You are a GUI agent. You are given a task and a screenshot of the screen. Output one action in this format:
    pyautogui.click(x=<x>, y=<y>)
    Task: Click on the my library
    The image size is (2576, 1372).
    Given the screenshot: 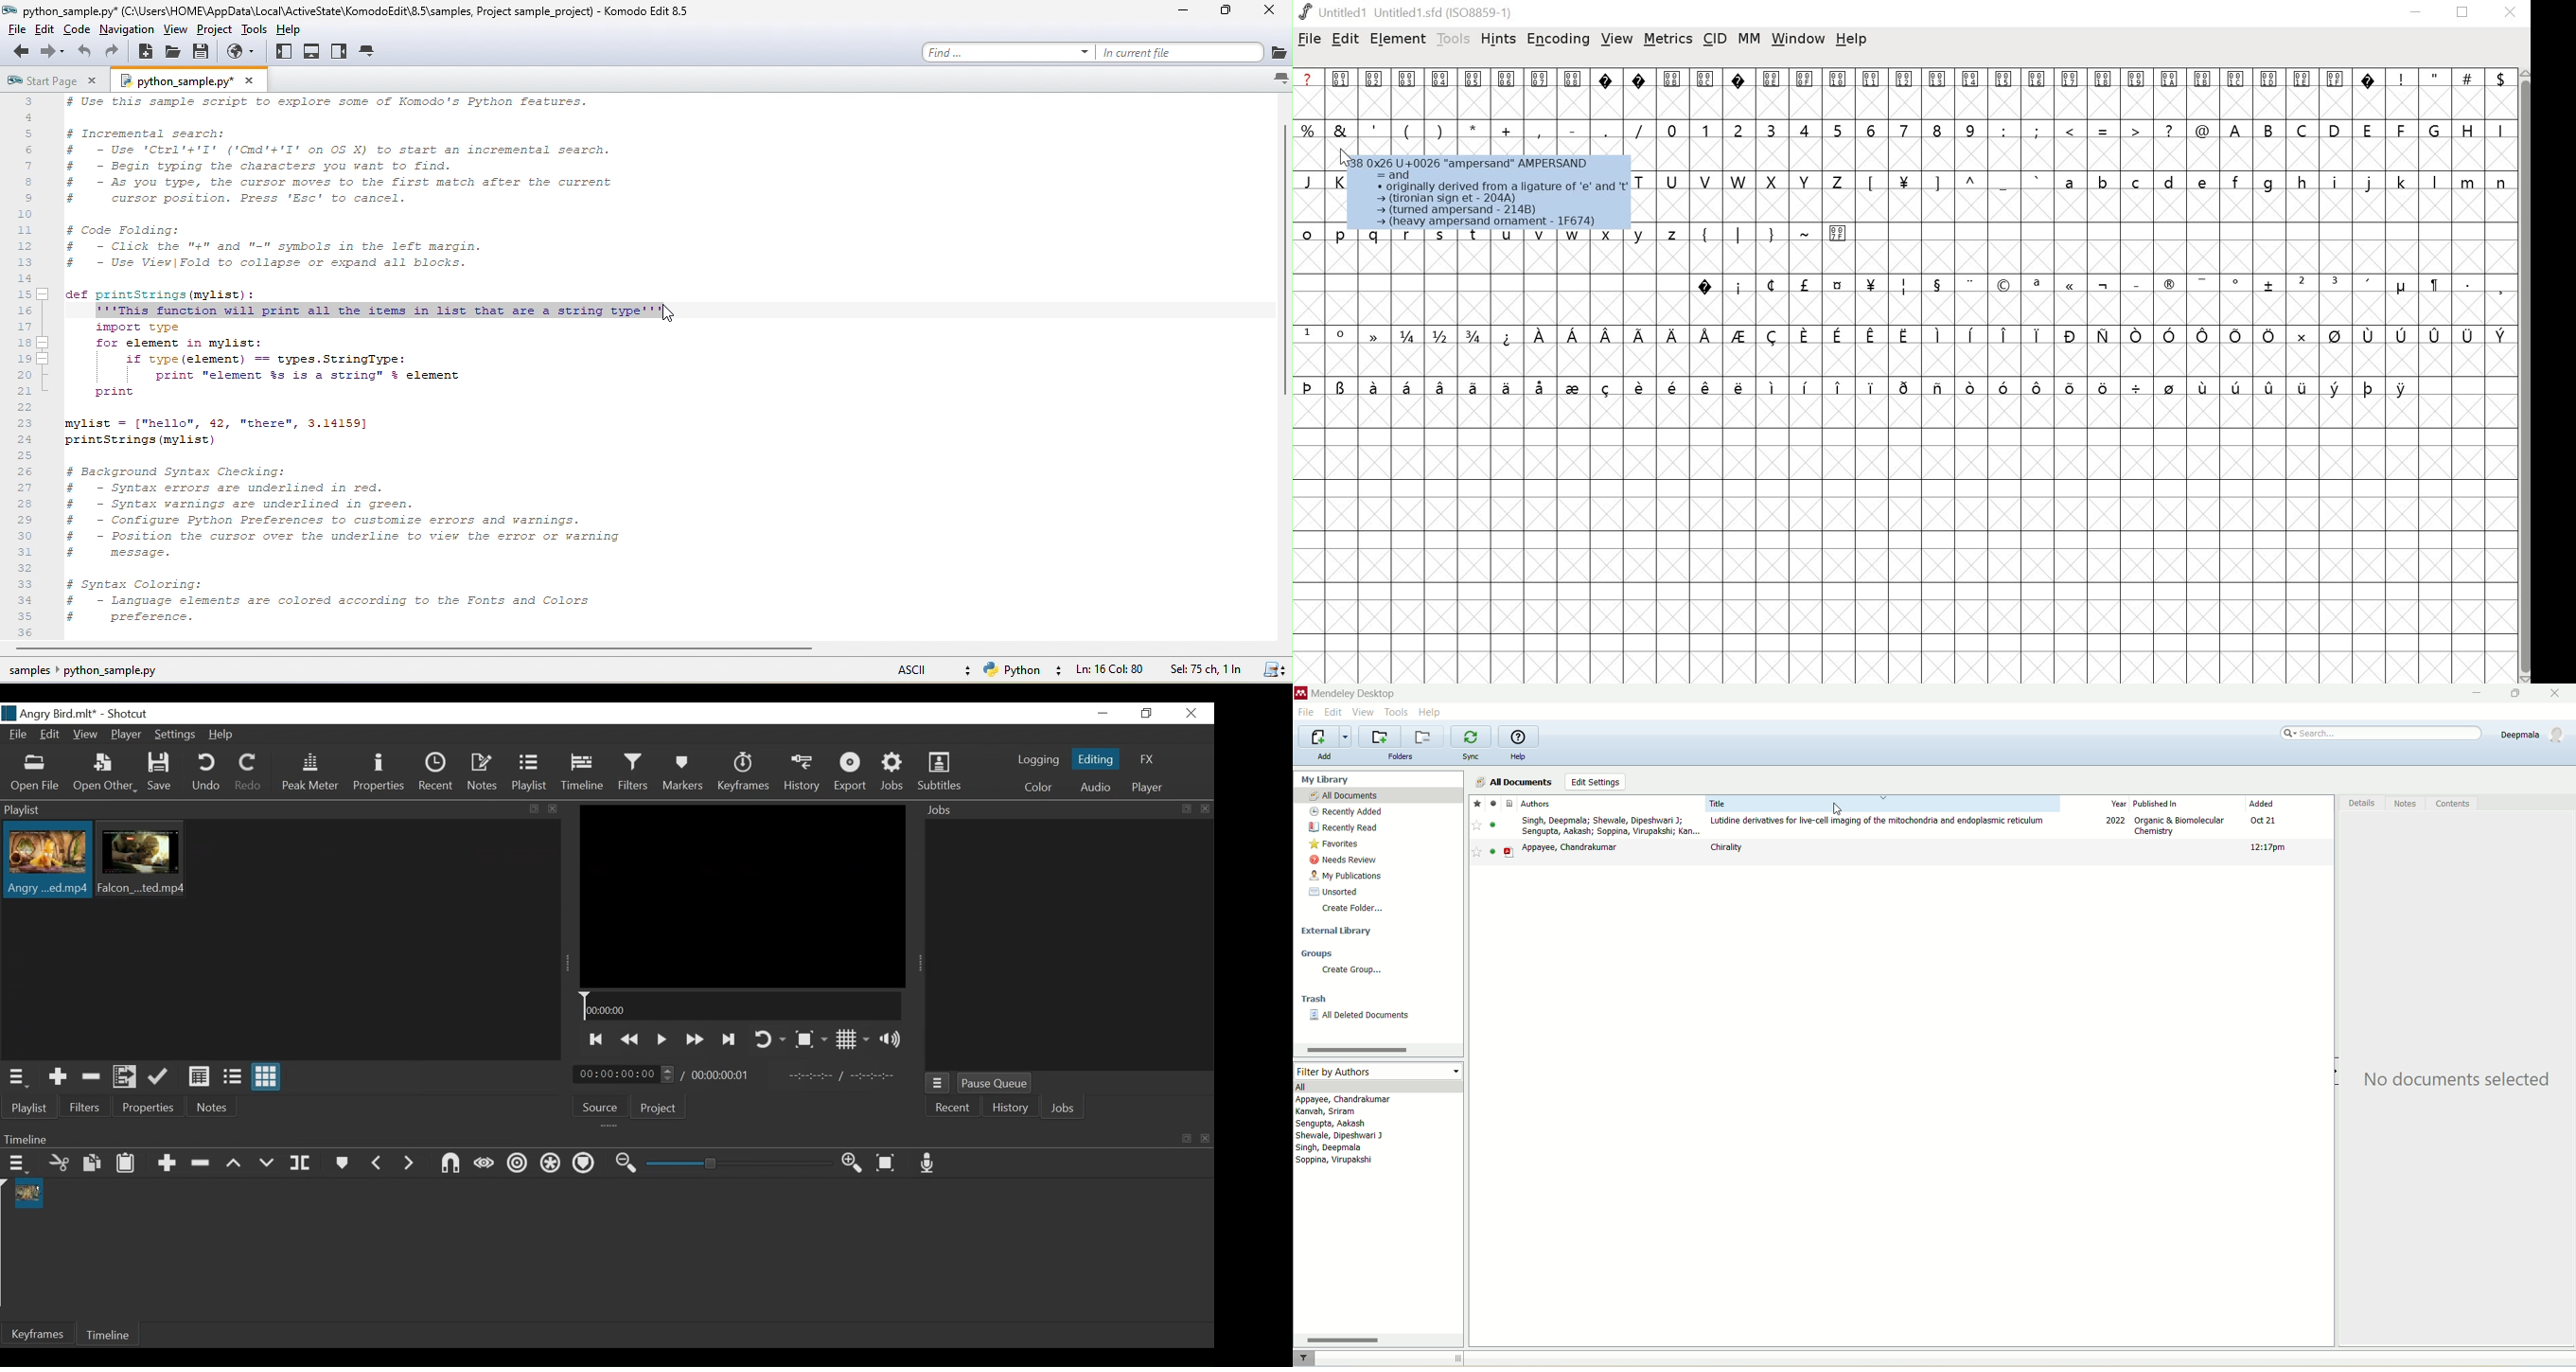 What is the action you would take?
    pyautogui.click(x=1342, y=778)
    